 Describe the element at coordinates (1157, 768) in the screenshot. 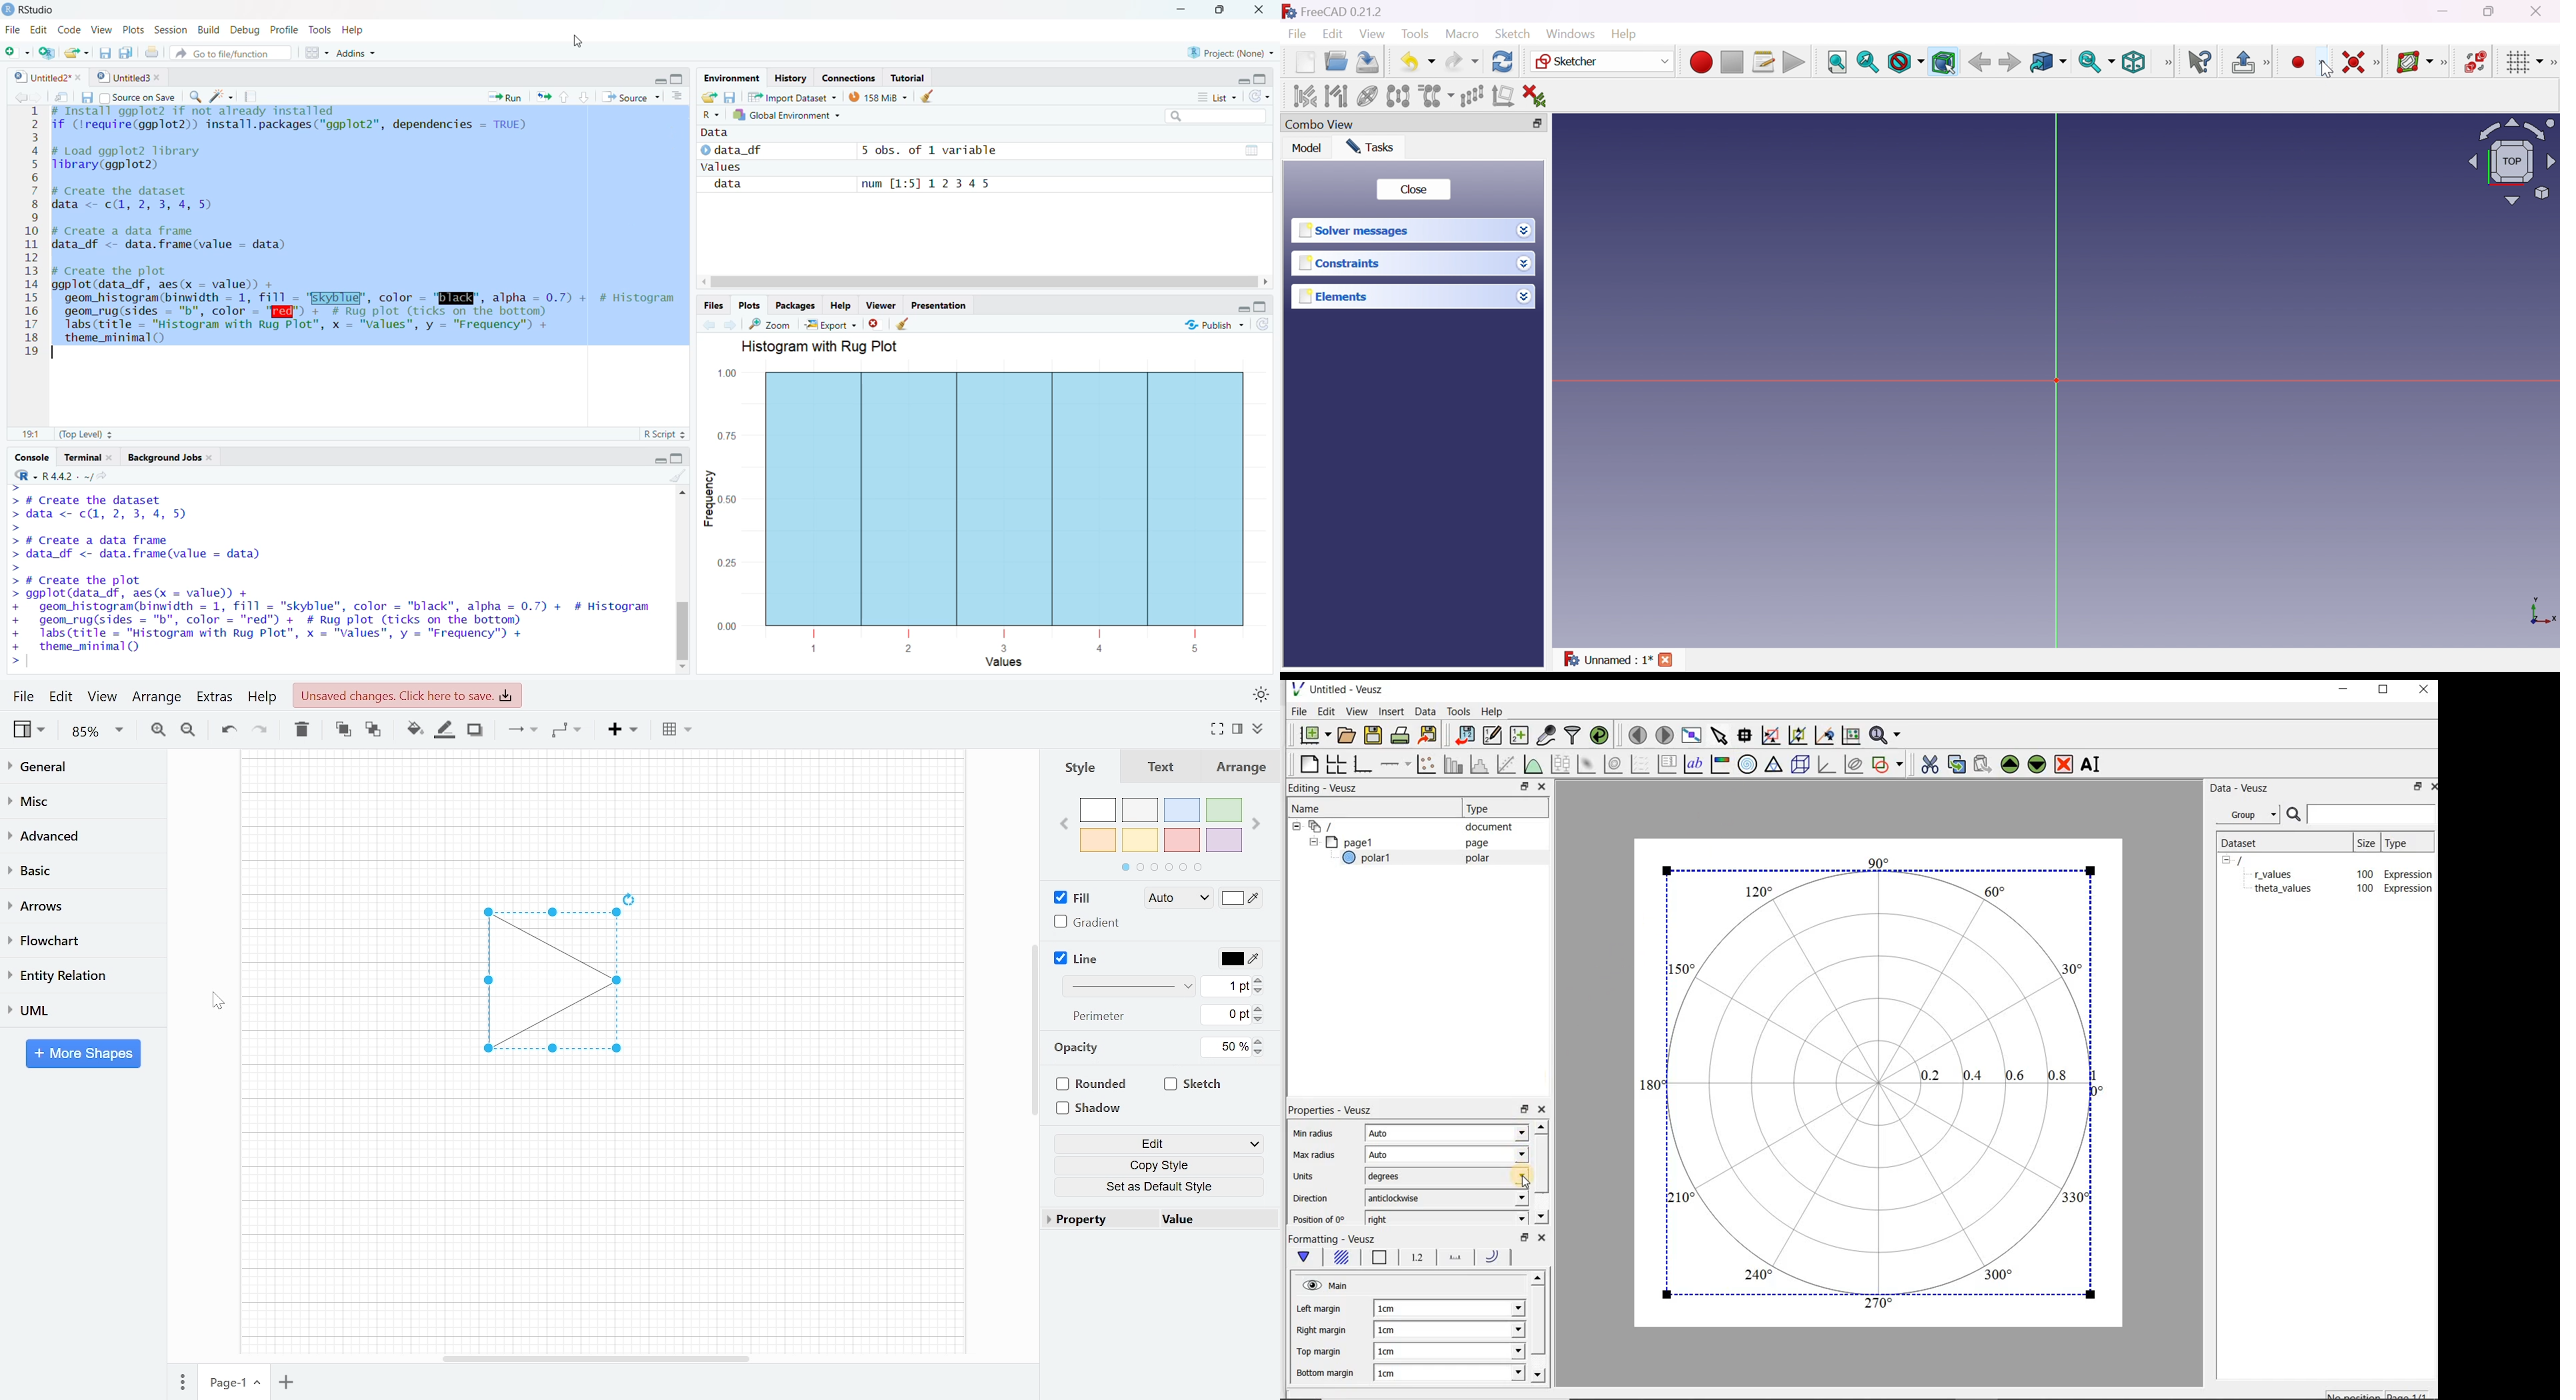

I see `Text` at that location.